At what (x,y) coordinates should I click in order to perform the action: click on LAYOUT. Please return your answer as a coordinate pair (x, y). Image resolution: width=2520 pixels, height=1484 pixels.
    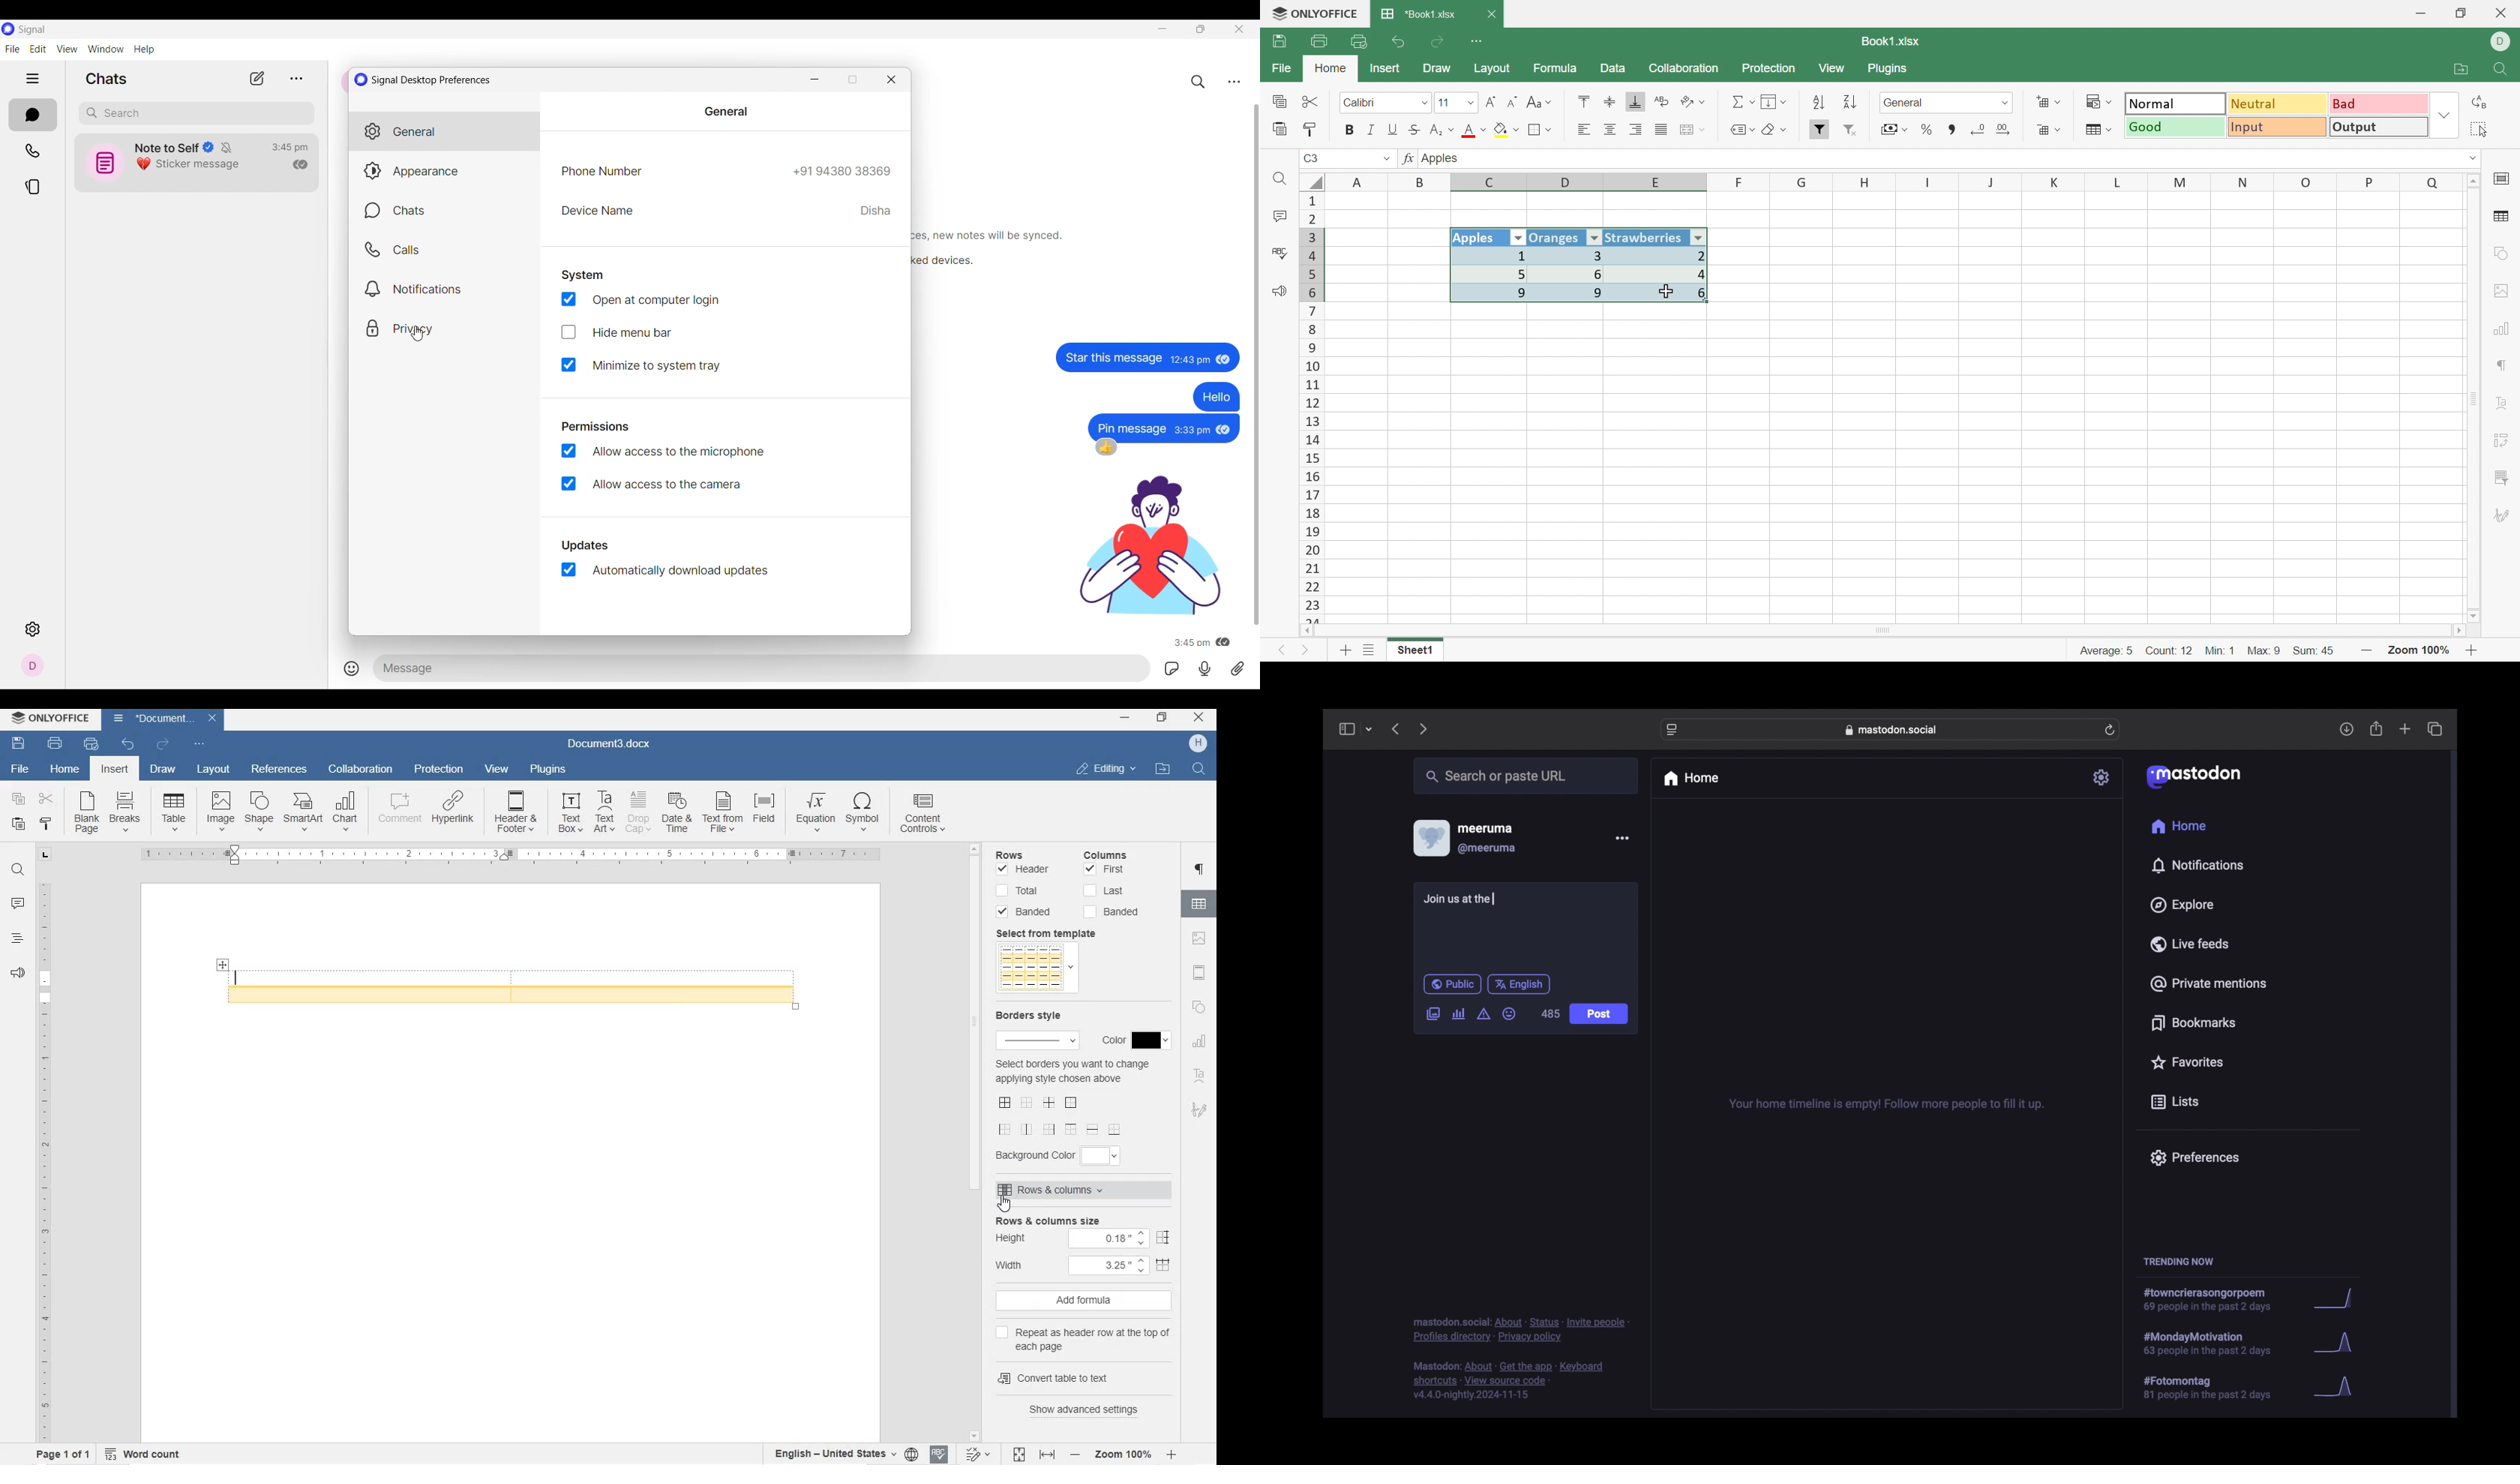
    Looking at the image, I should click on (214, 770).